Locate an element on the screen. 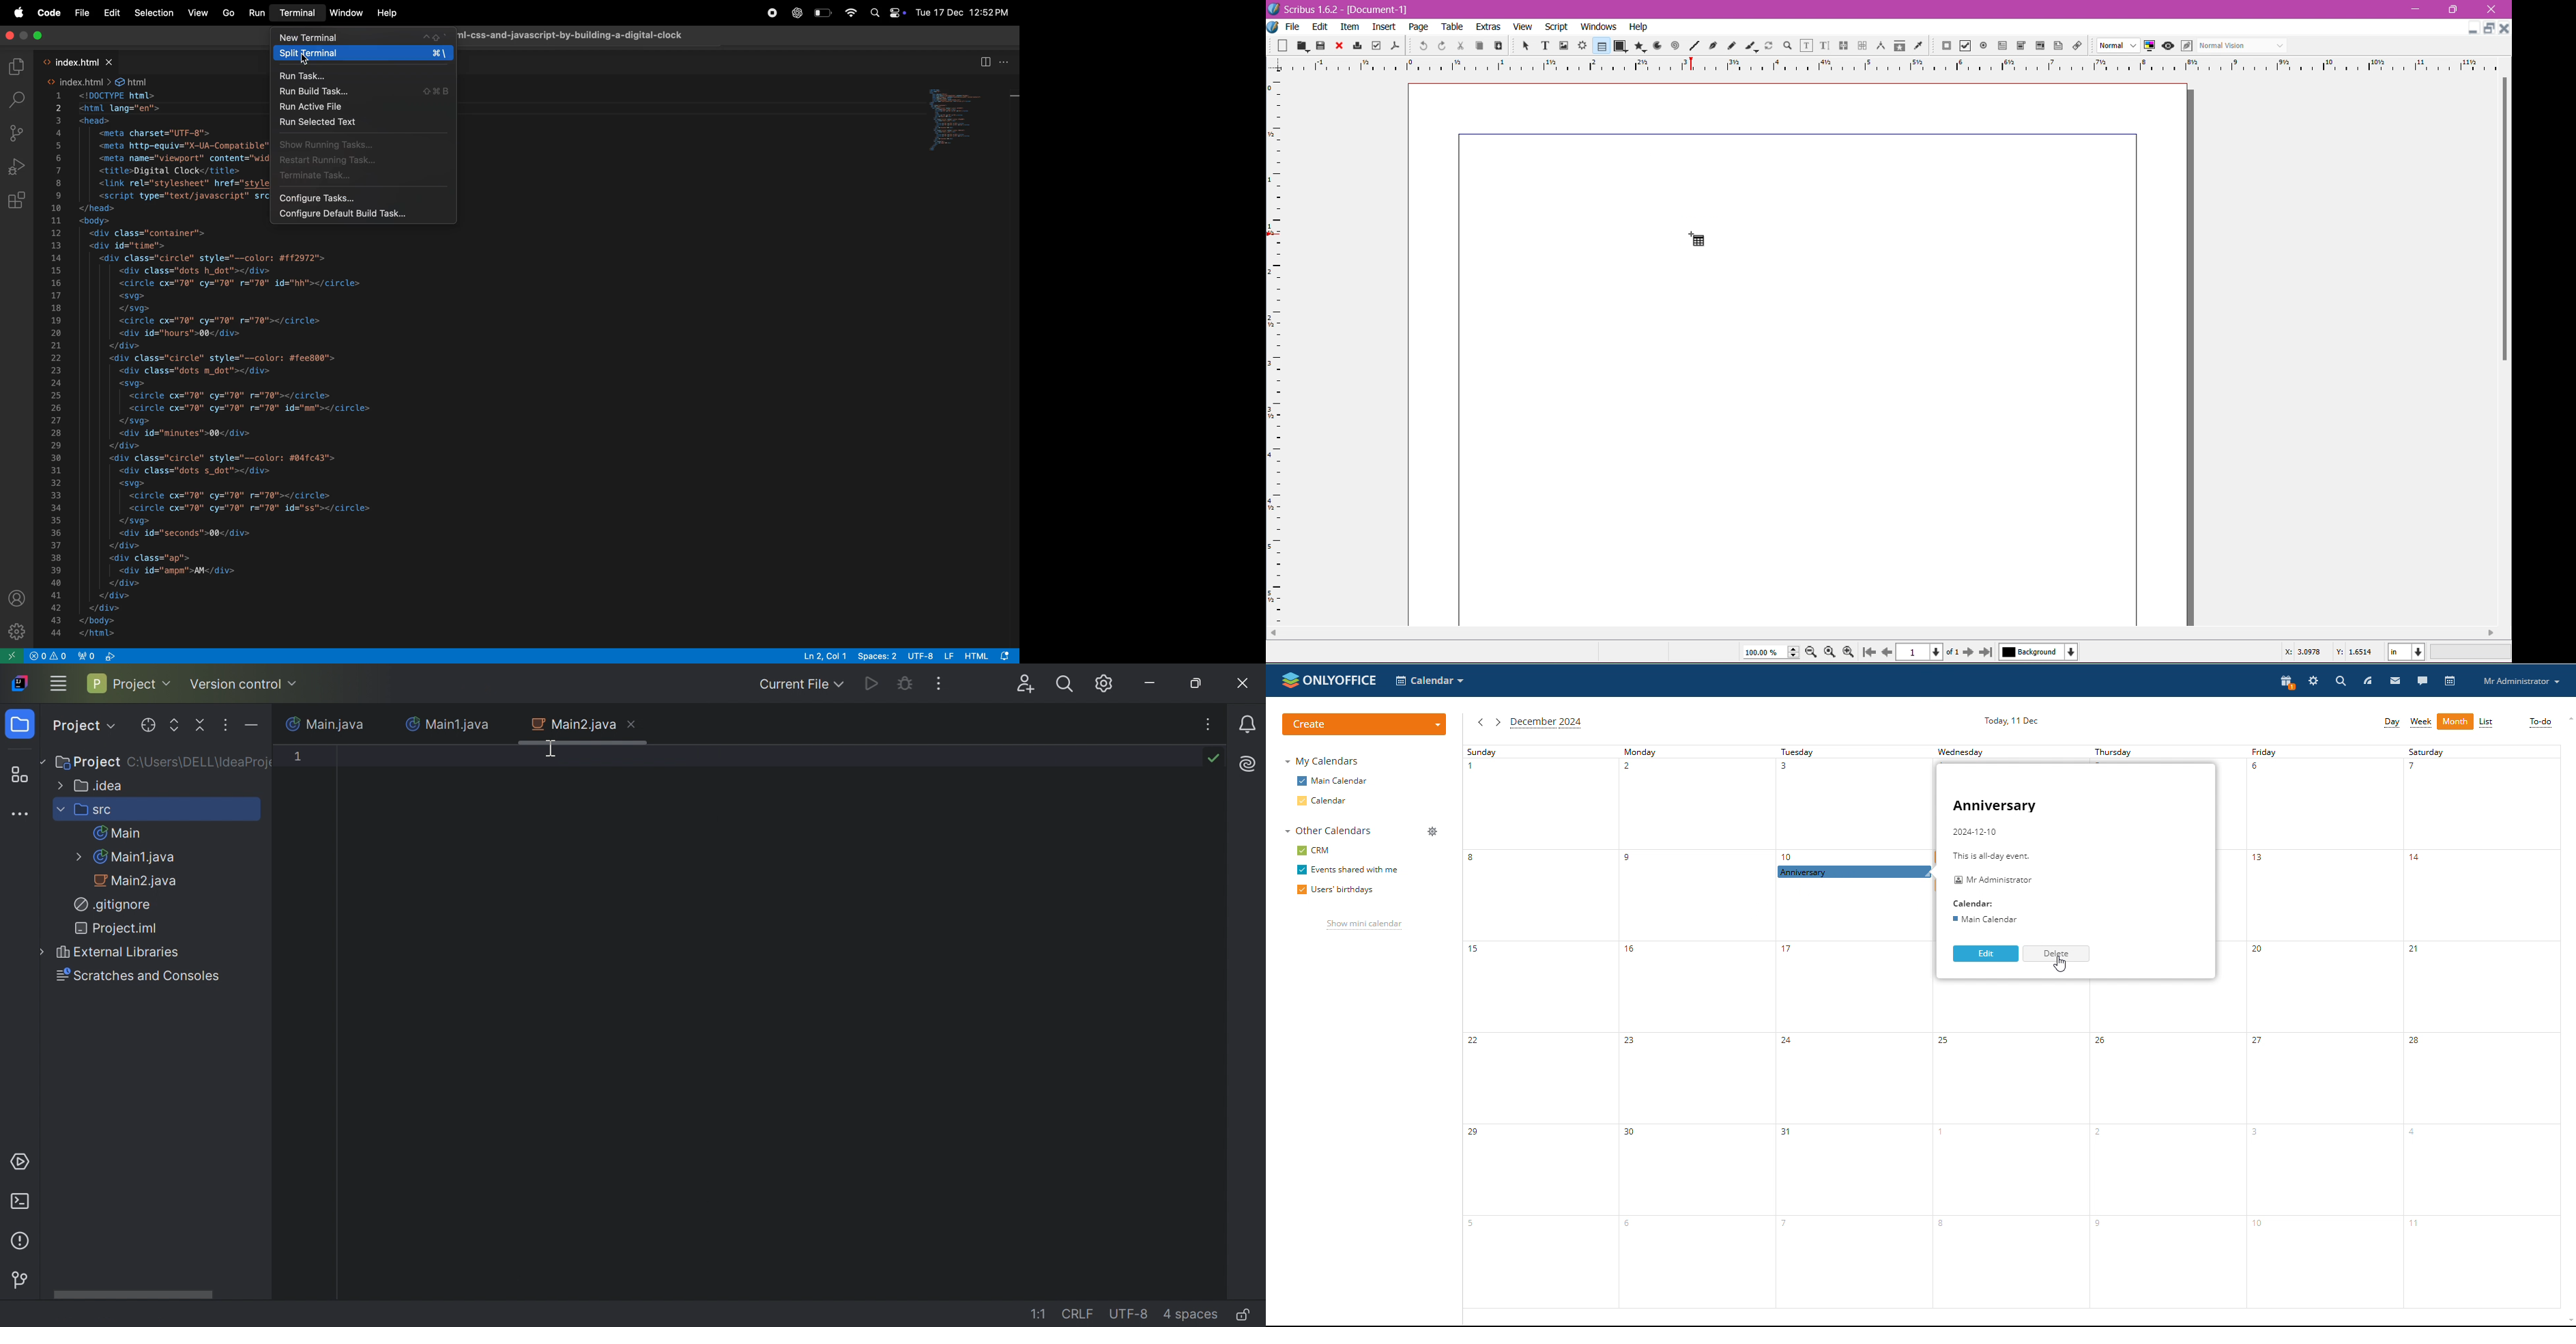  Edit is located at coordinates (1321, 26).